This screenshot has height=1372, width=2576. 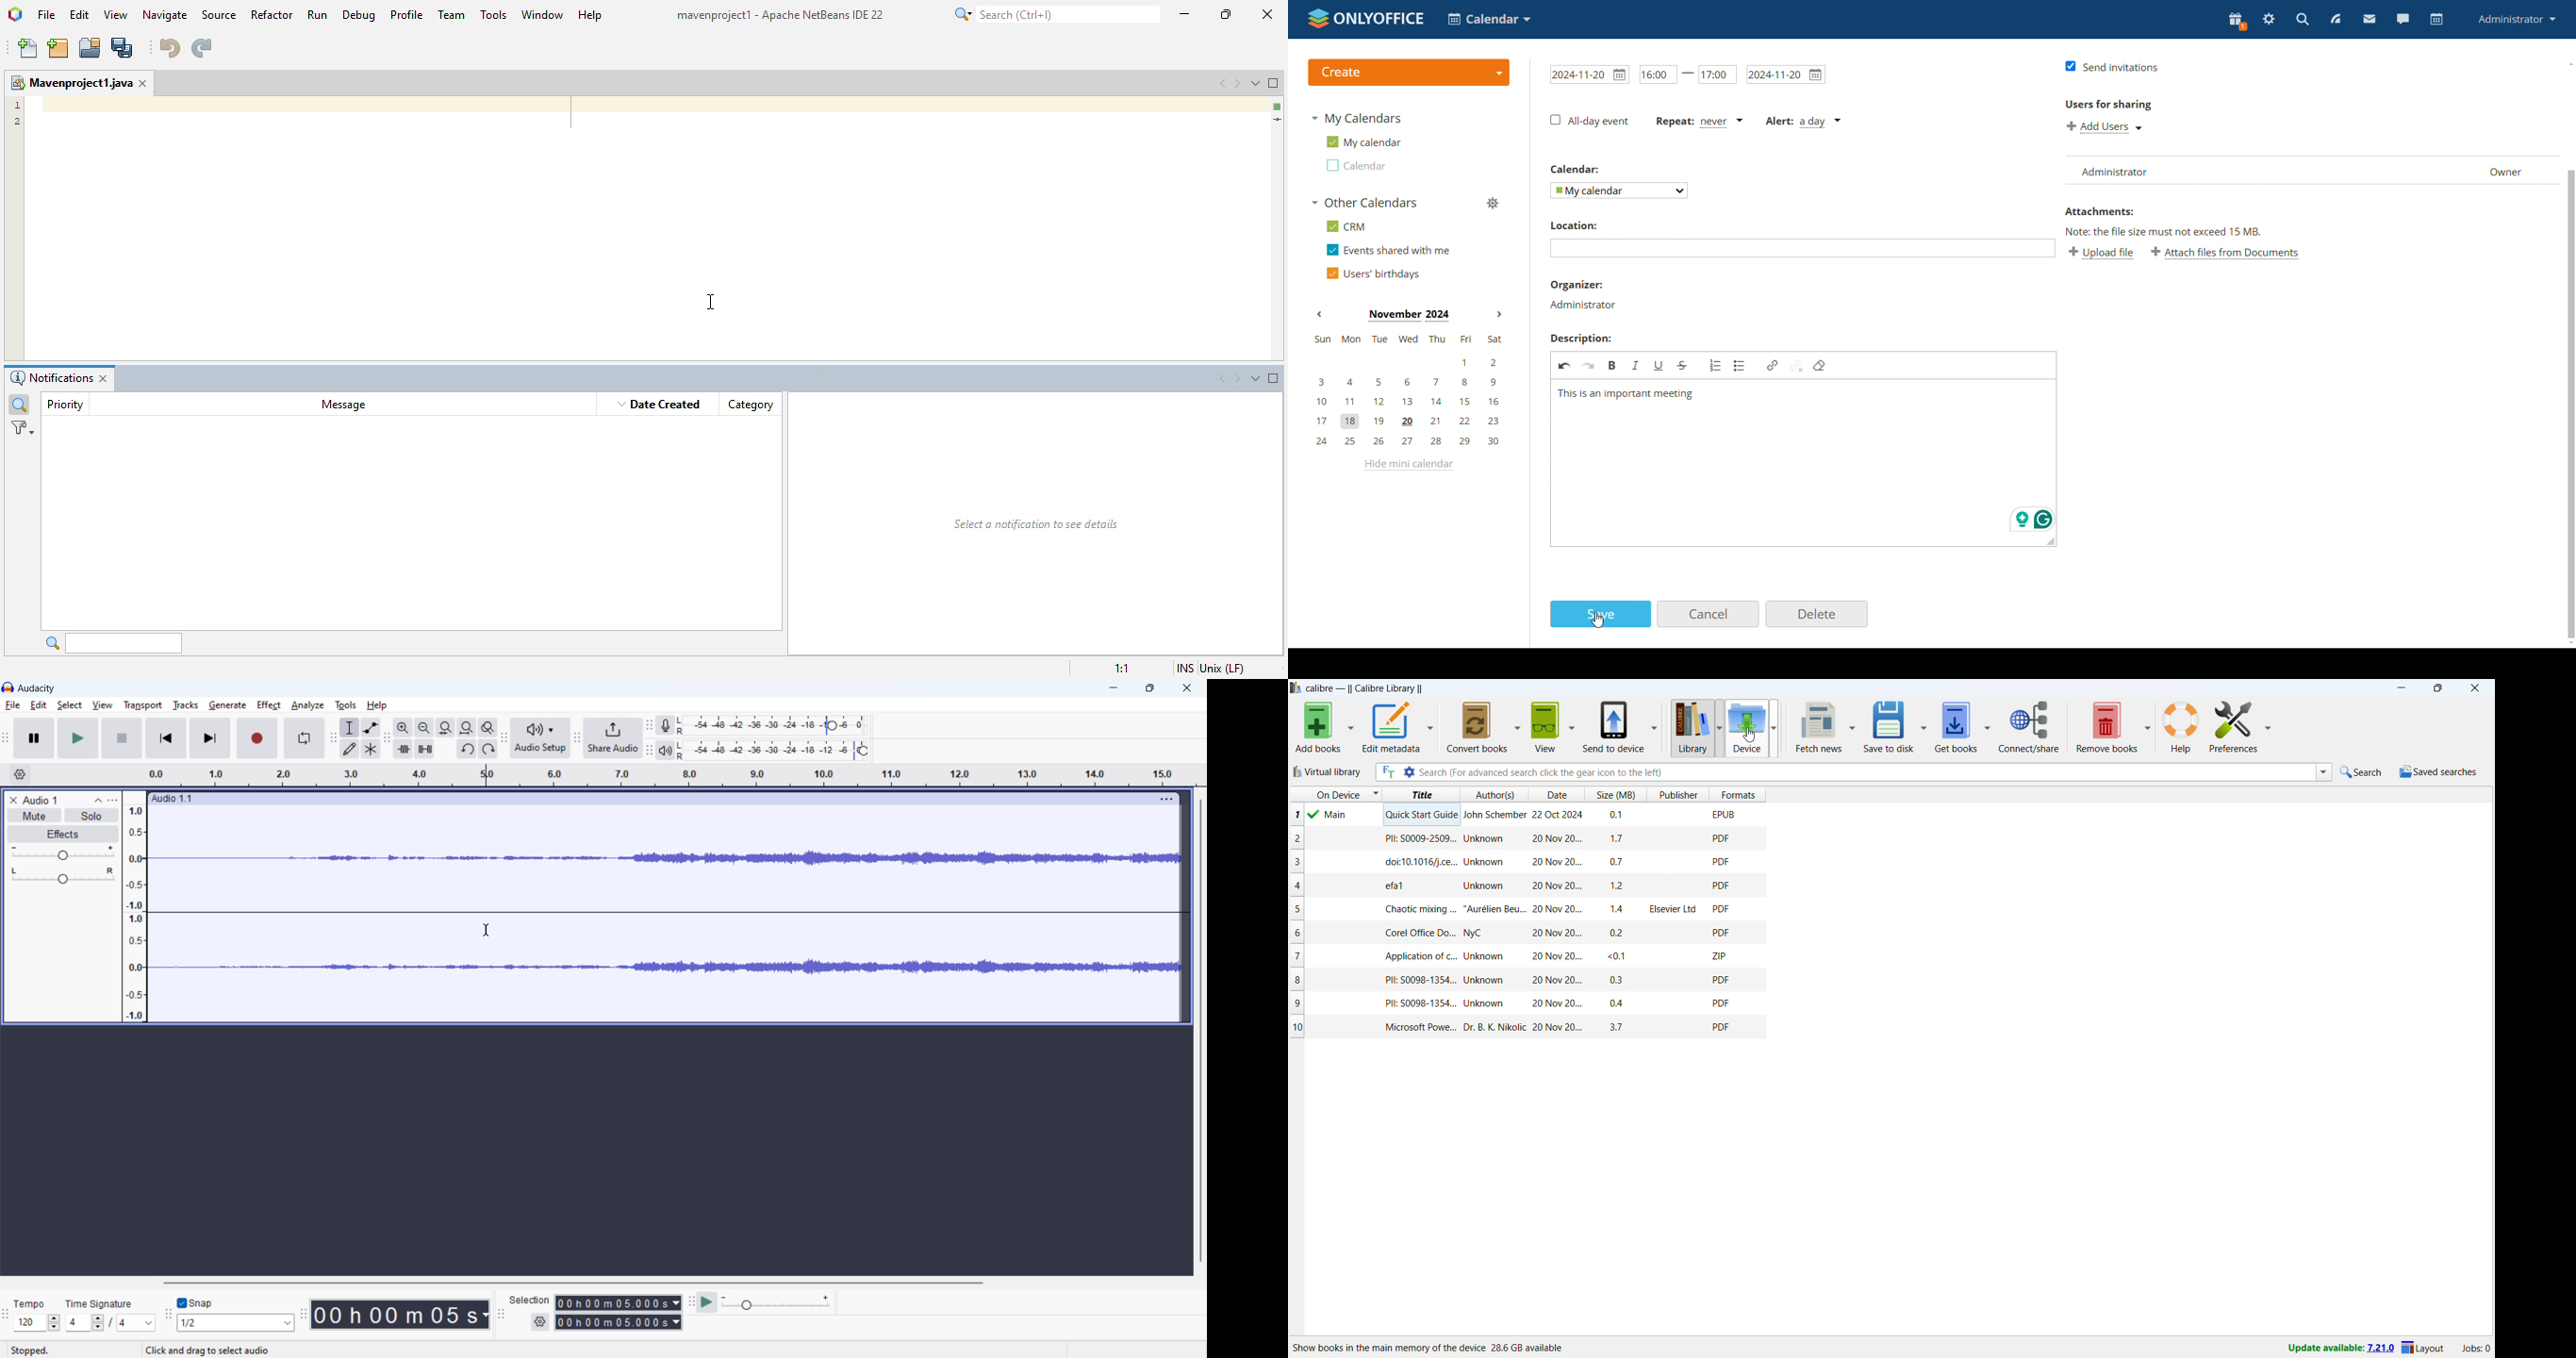 I want to click on calendar, so click(x=1575, y=169).